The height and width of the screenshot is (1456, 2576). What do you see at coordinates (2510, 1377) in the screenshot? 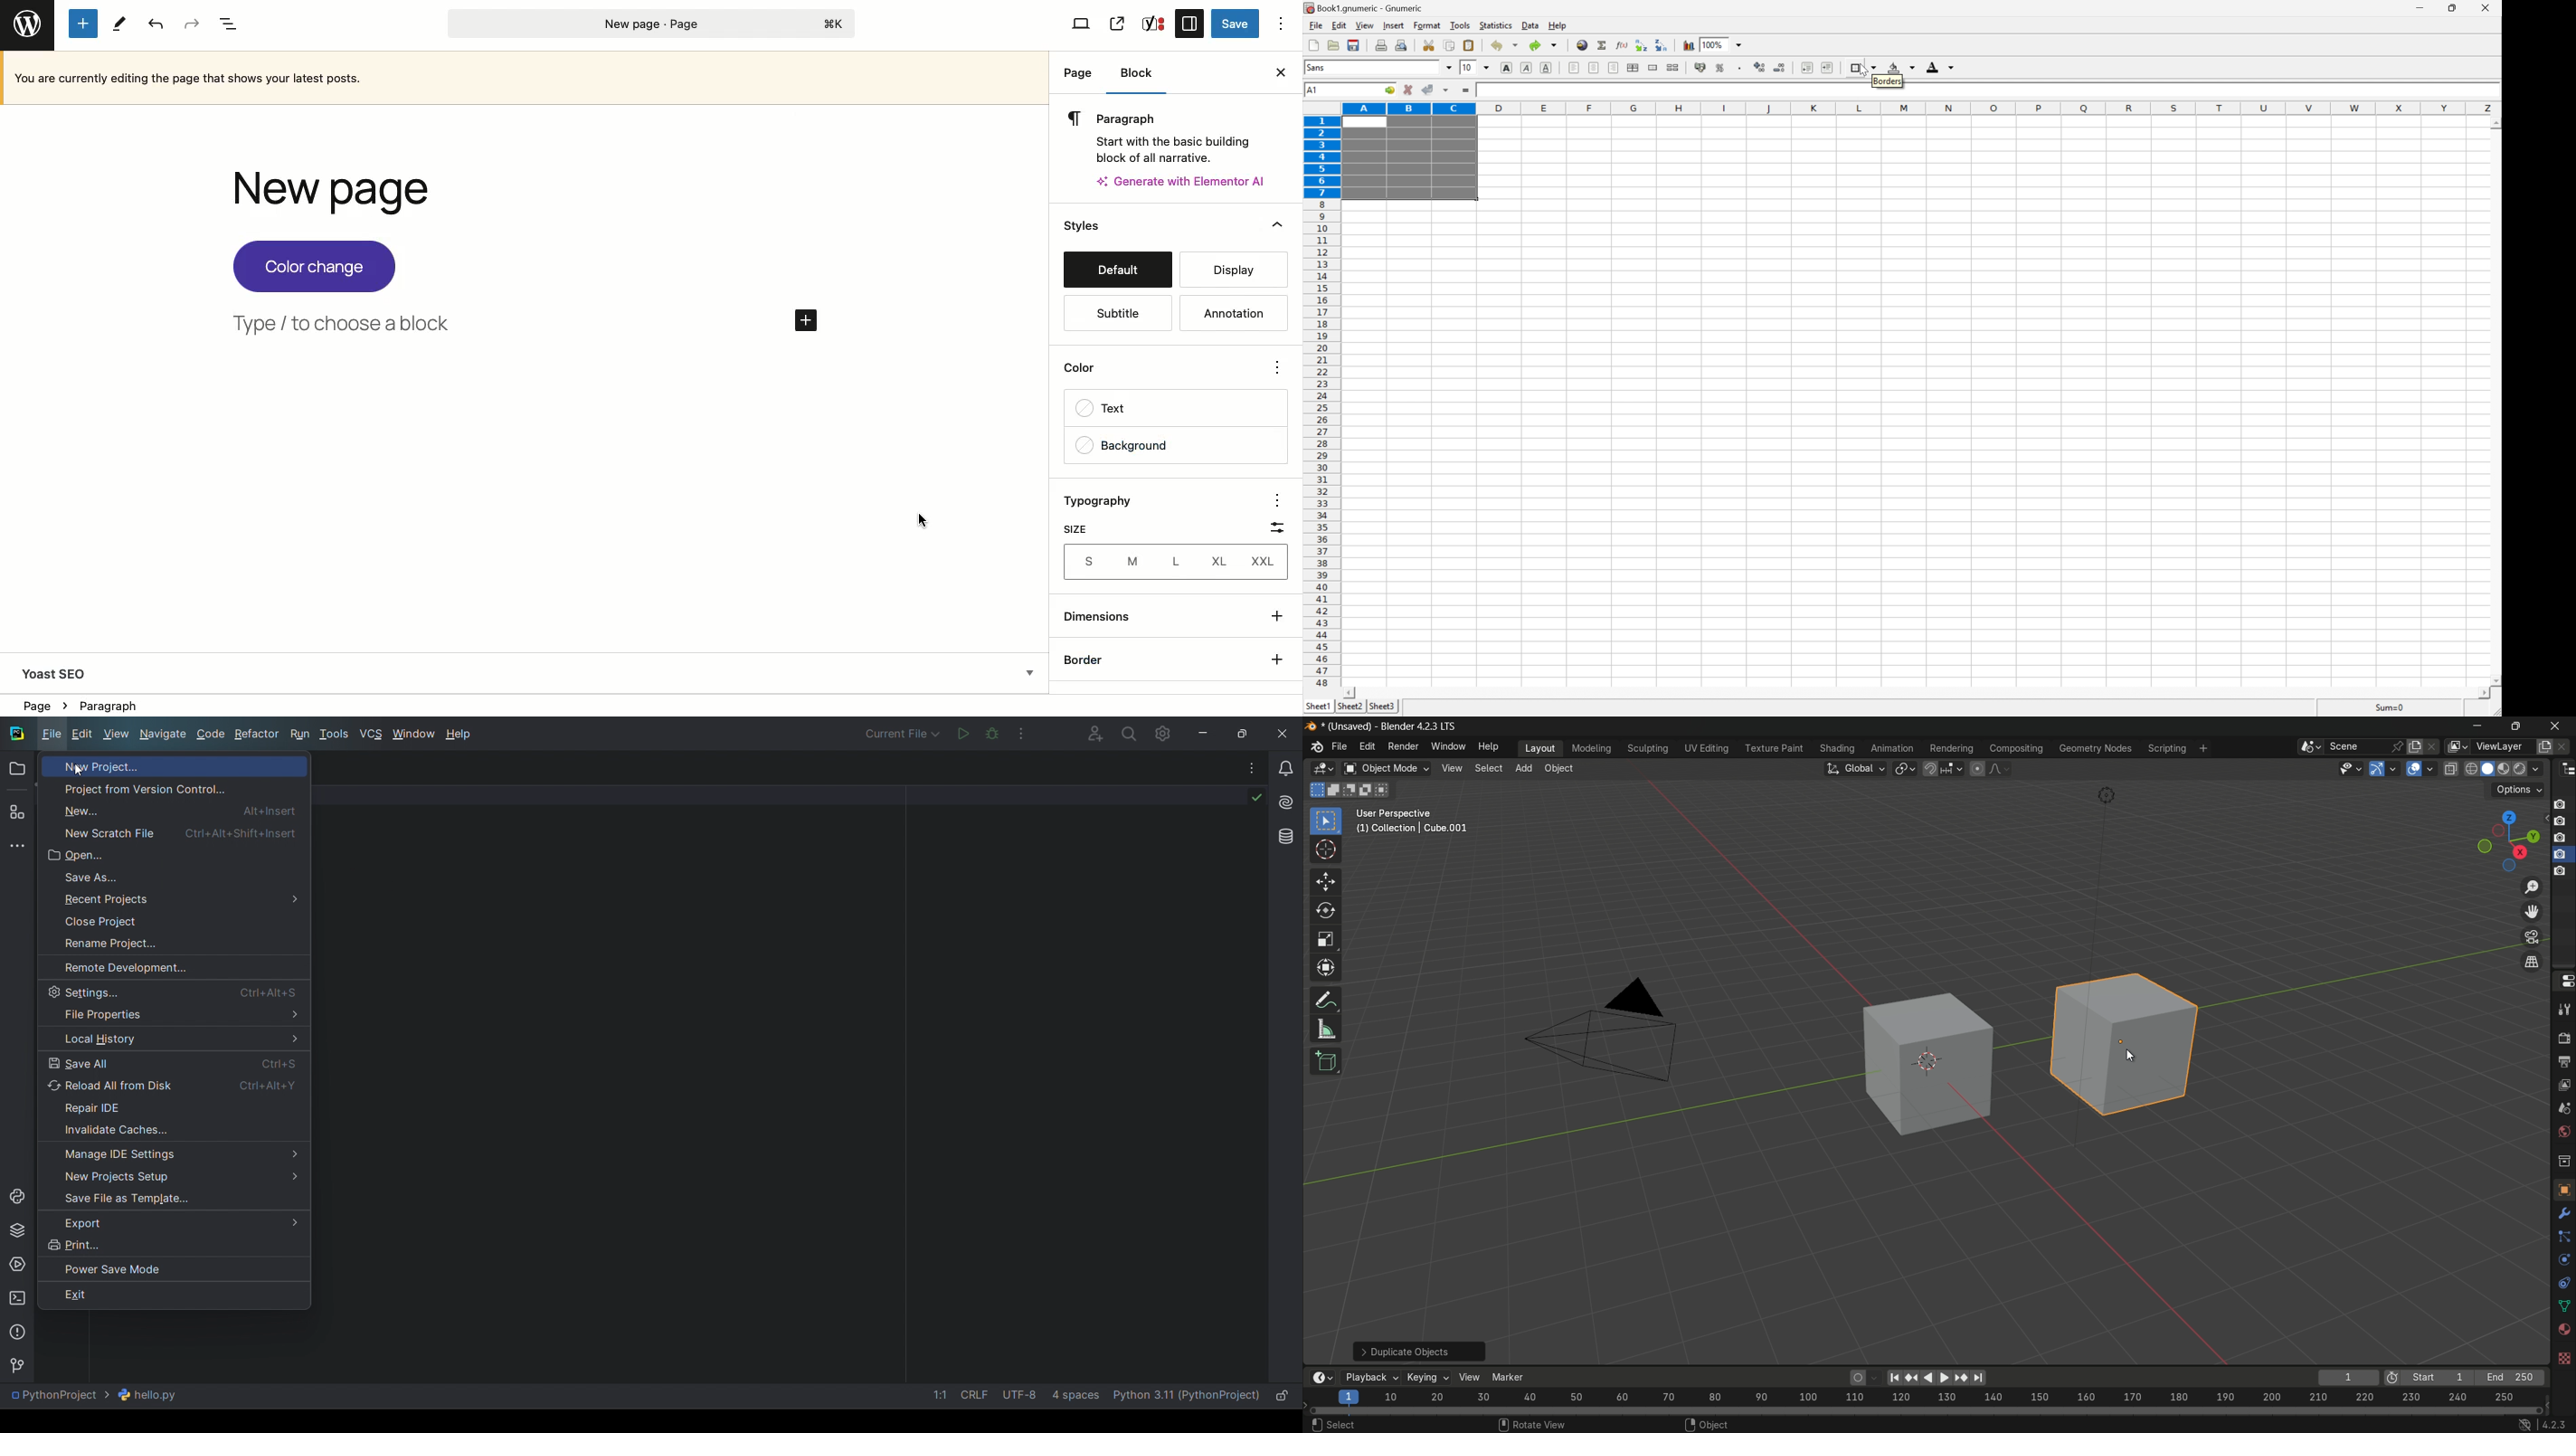
I see `end timeline` at bounding box center [2510, 1377].